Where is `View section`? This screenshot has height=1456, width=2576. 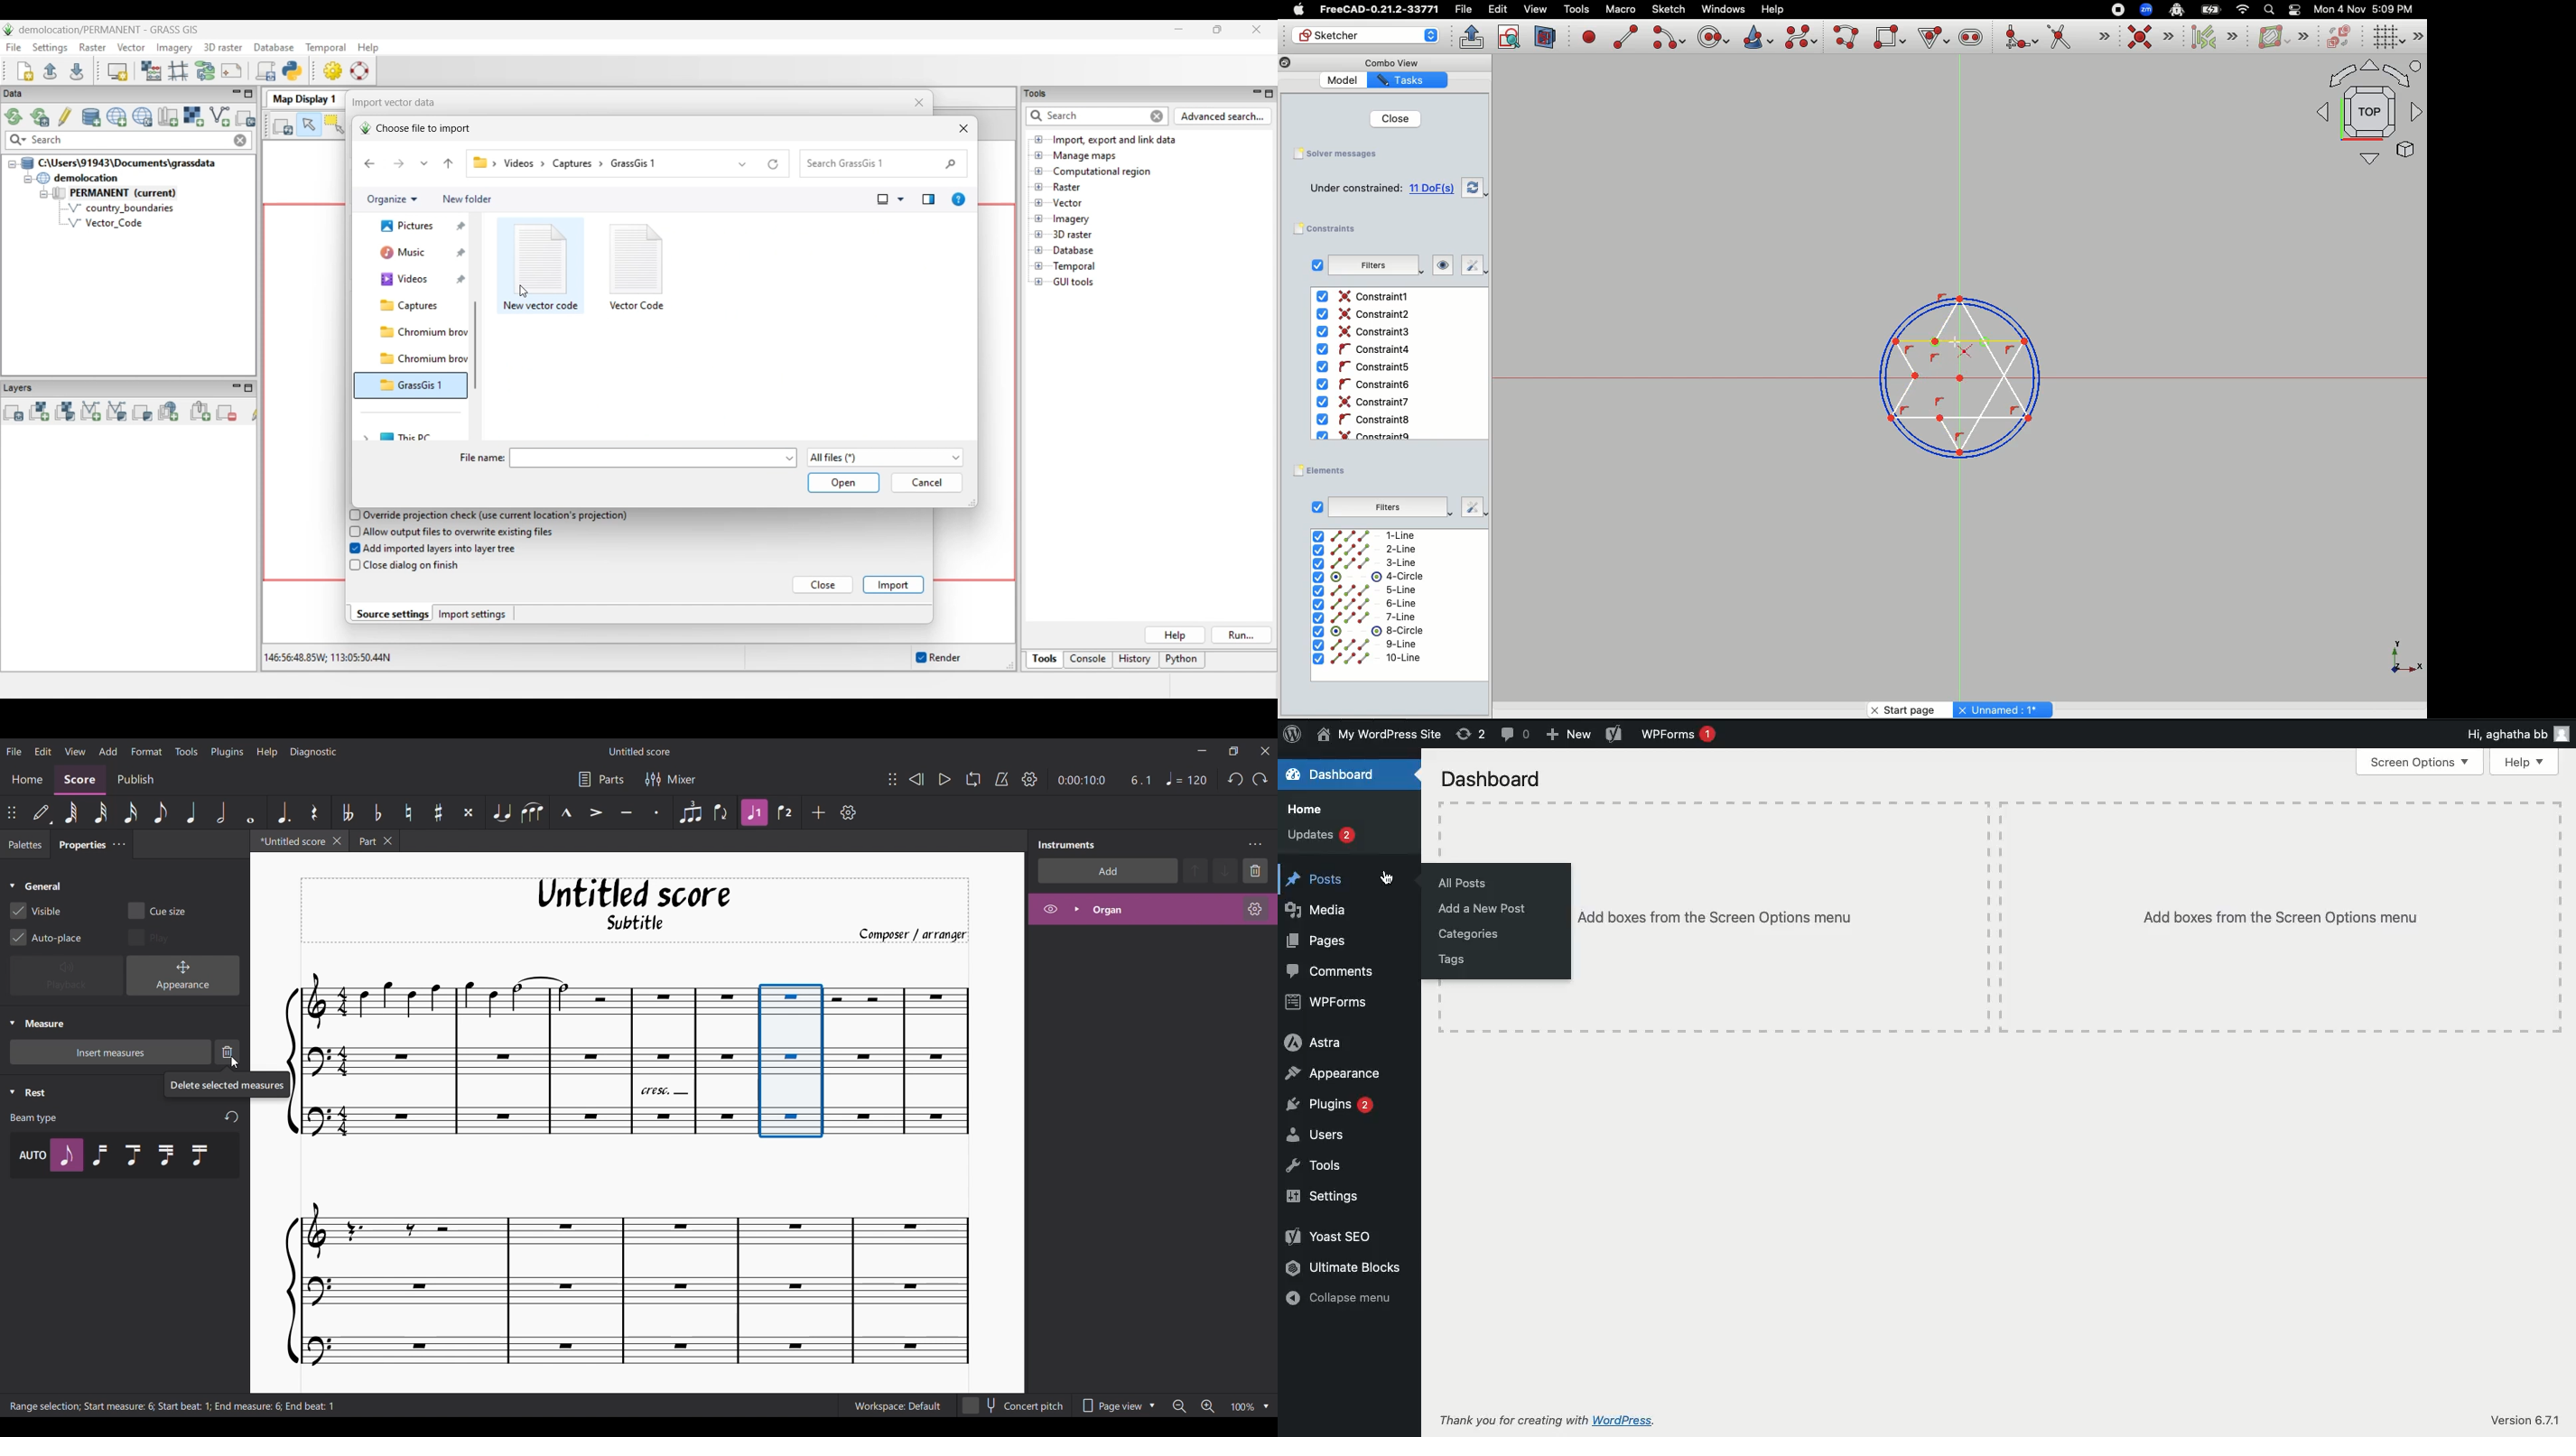 View section is located at coordinates (1546, 37).